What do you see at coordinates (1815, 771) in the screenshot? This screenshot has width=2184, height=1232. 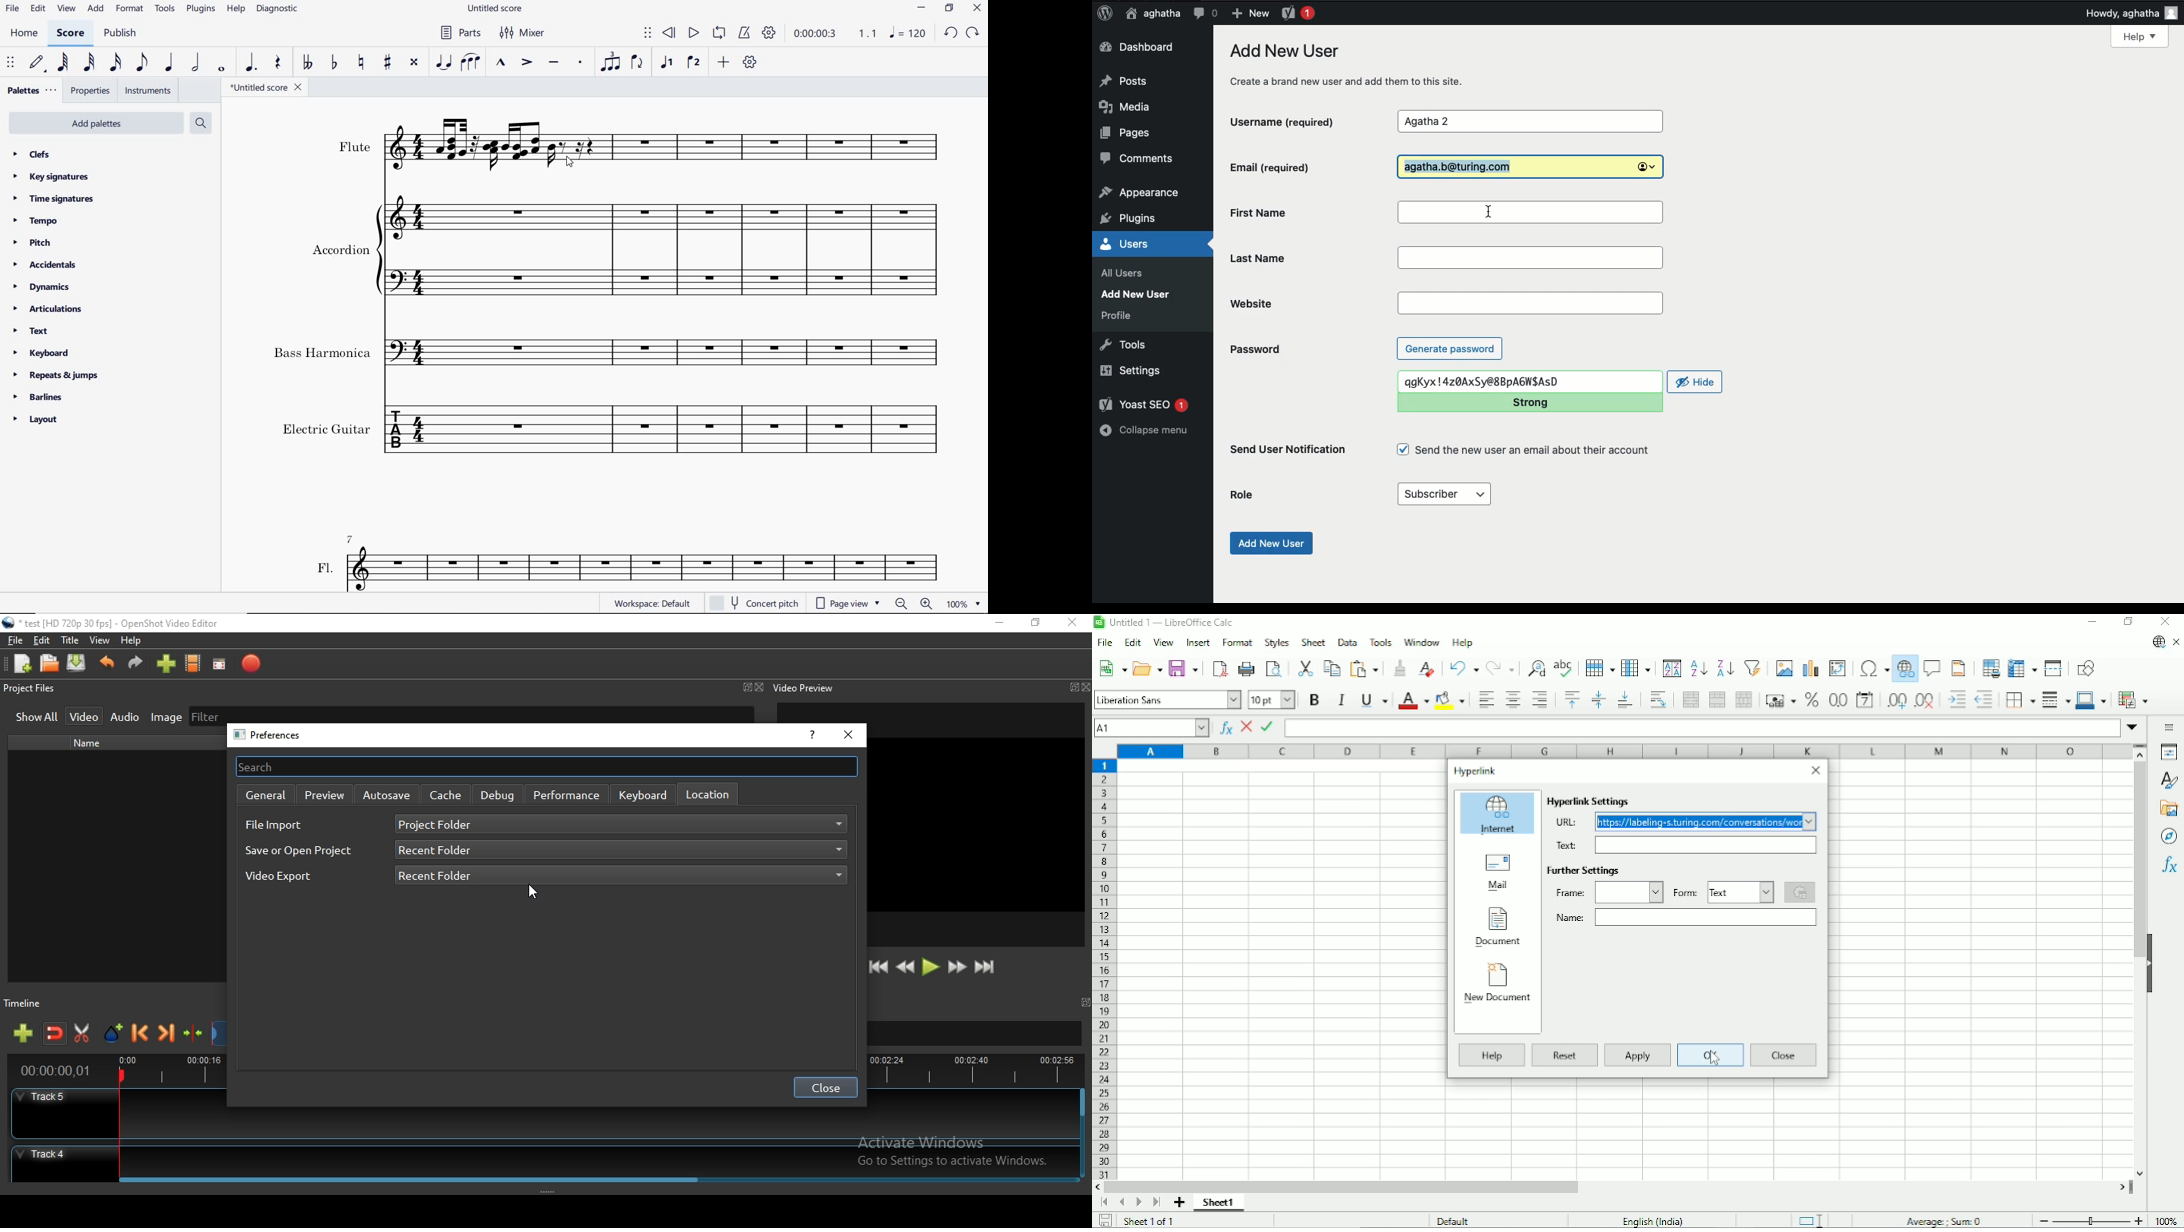 I see `Close` at bounding box center [1815, 771].